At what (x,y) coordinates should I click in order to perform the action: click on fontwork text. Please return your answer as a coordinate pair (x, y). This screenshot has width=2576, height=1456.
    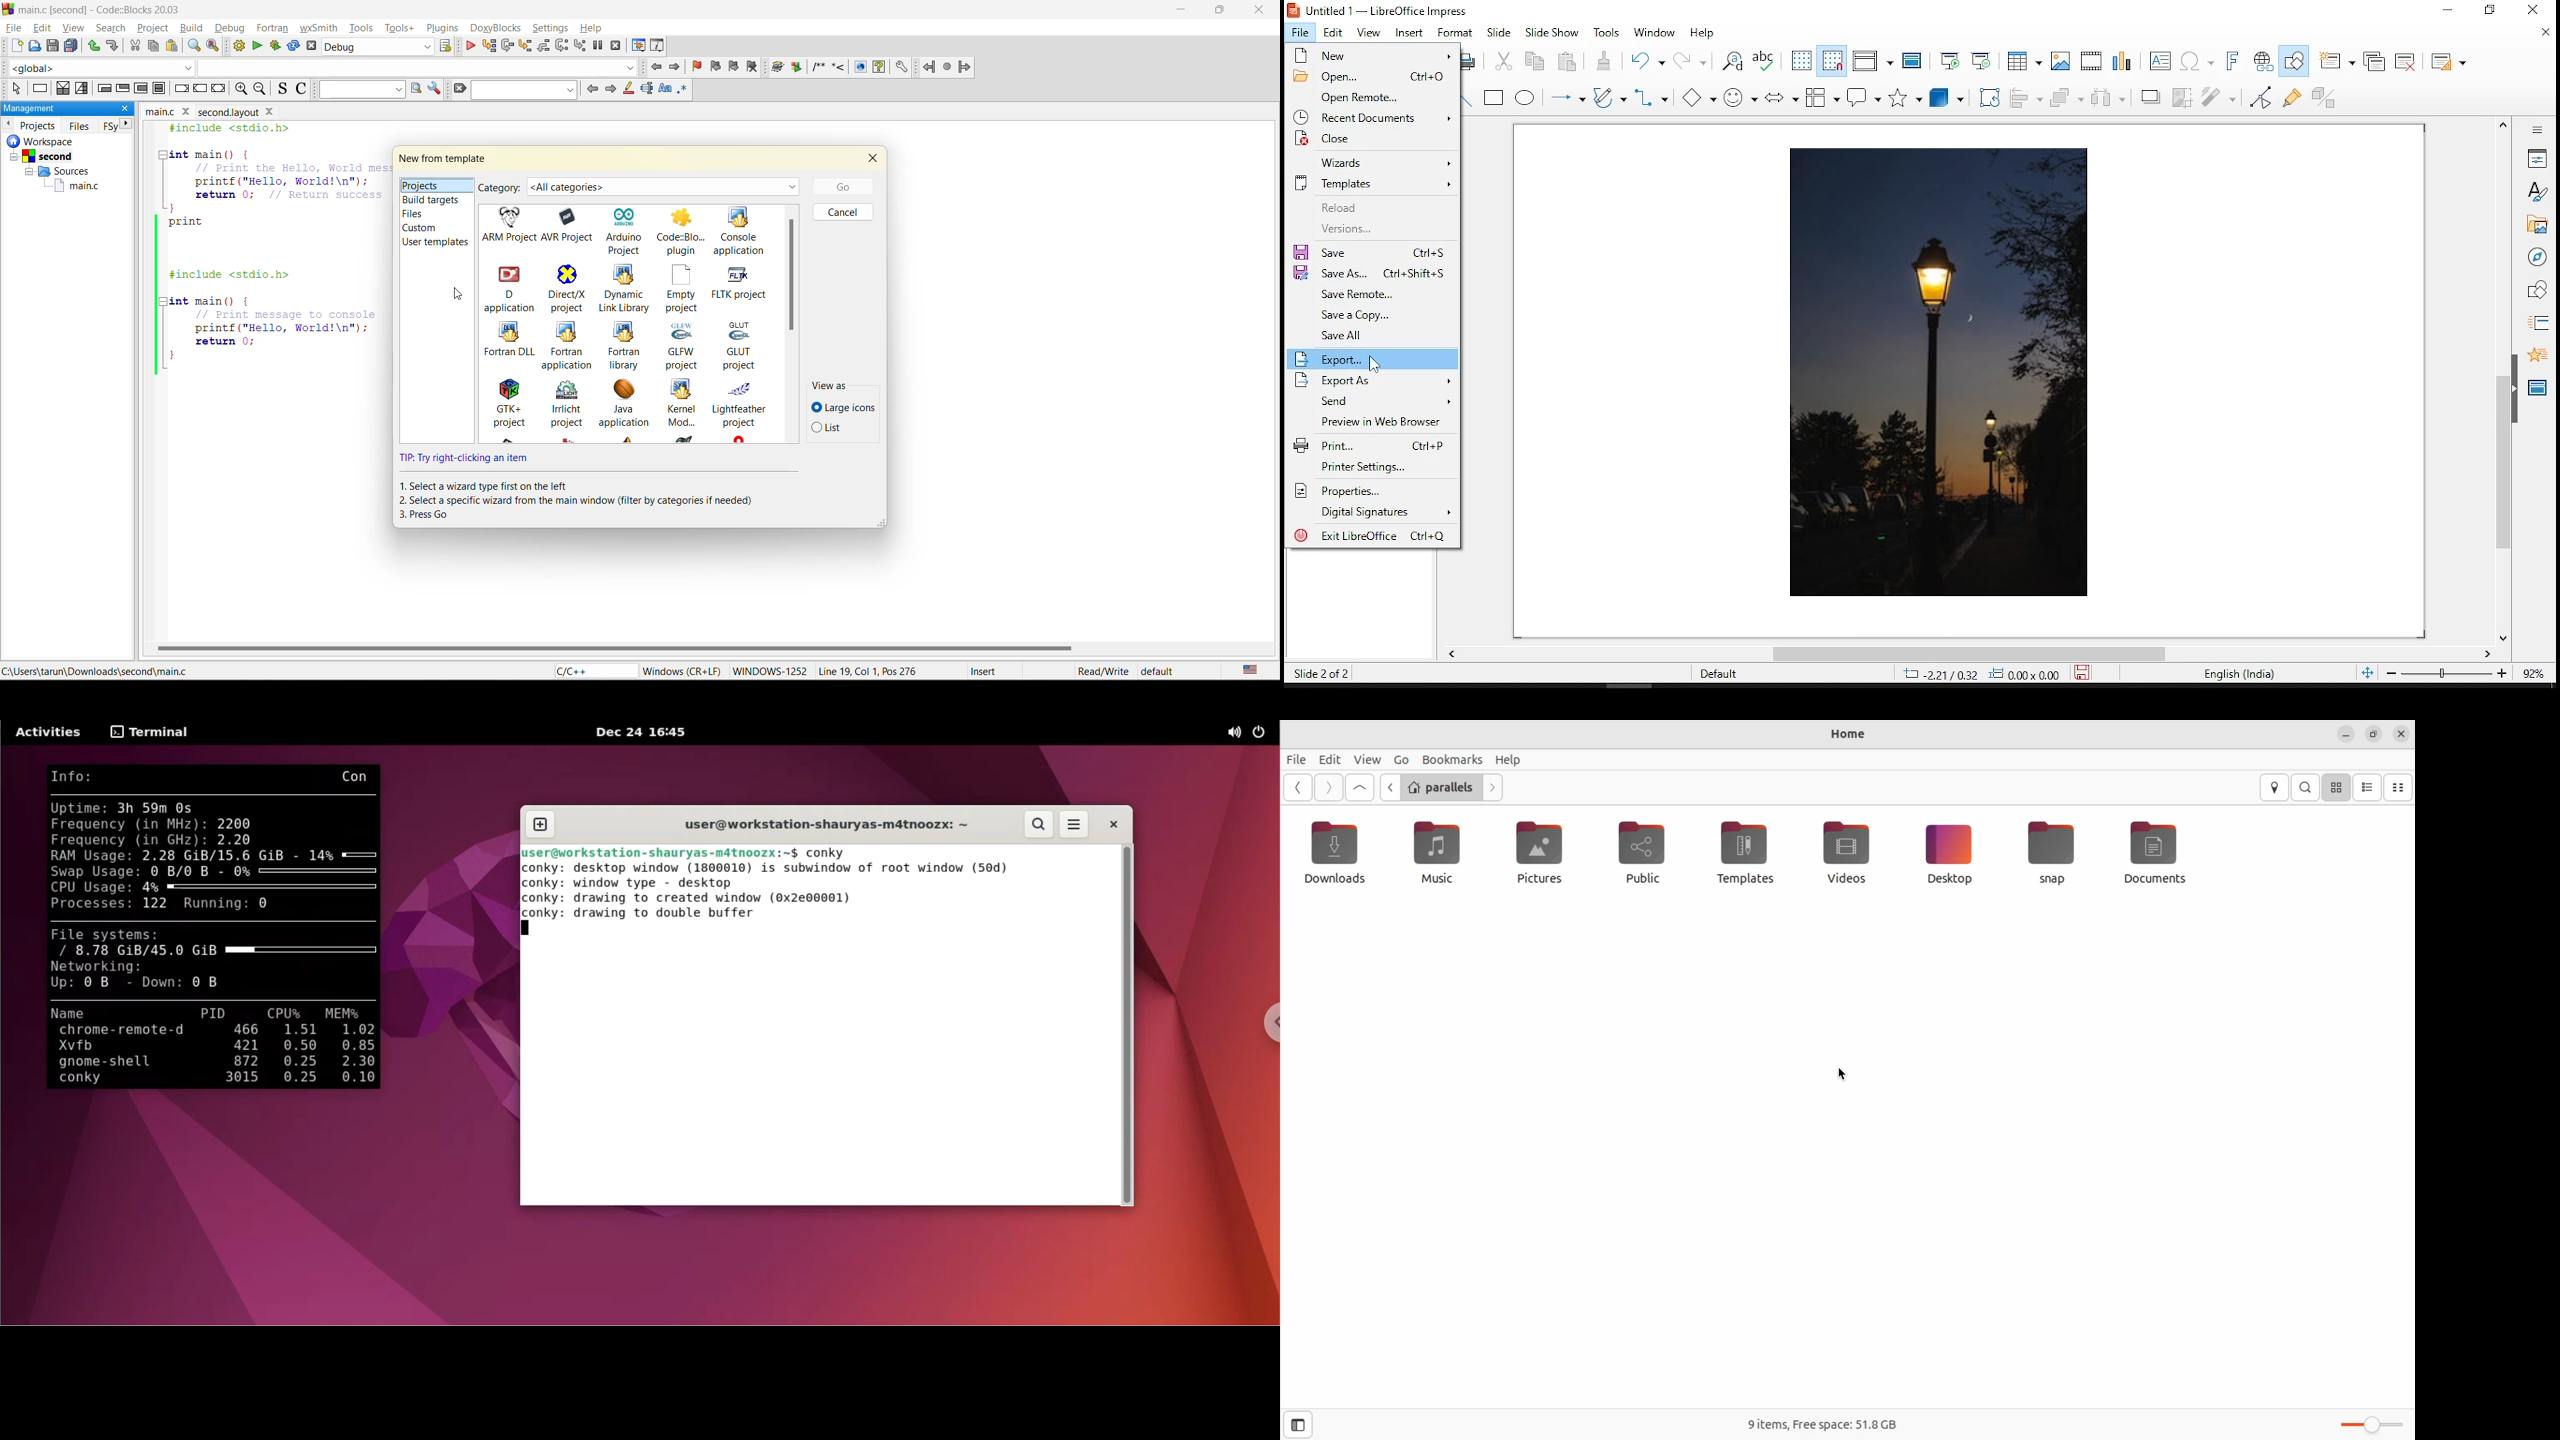
    Looking at the image, I should click on (2235, 59).